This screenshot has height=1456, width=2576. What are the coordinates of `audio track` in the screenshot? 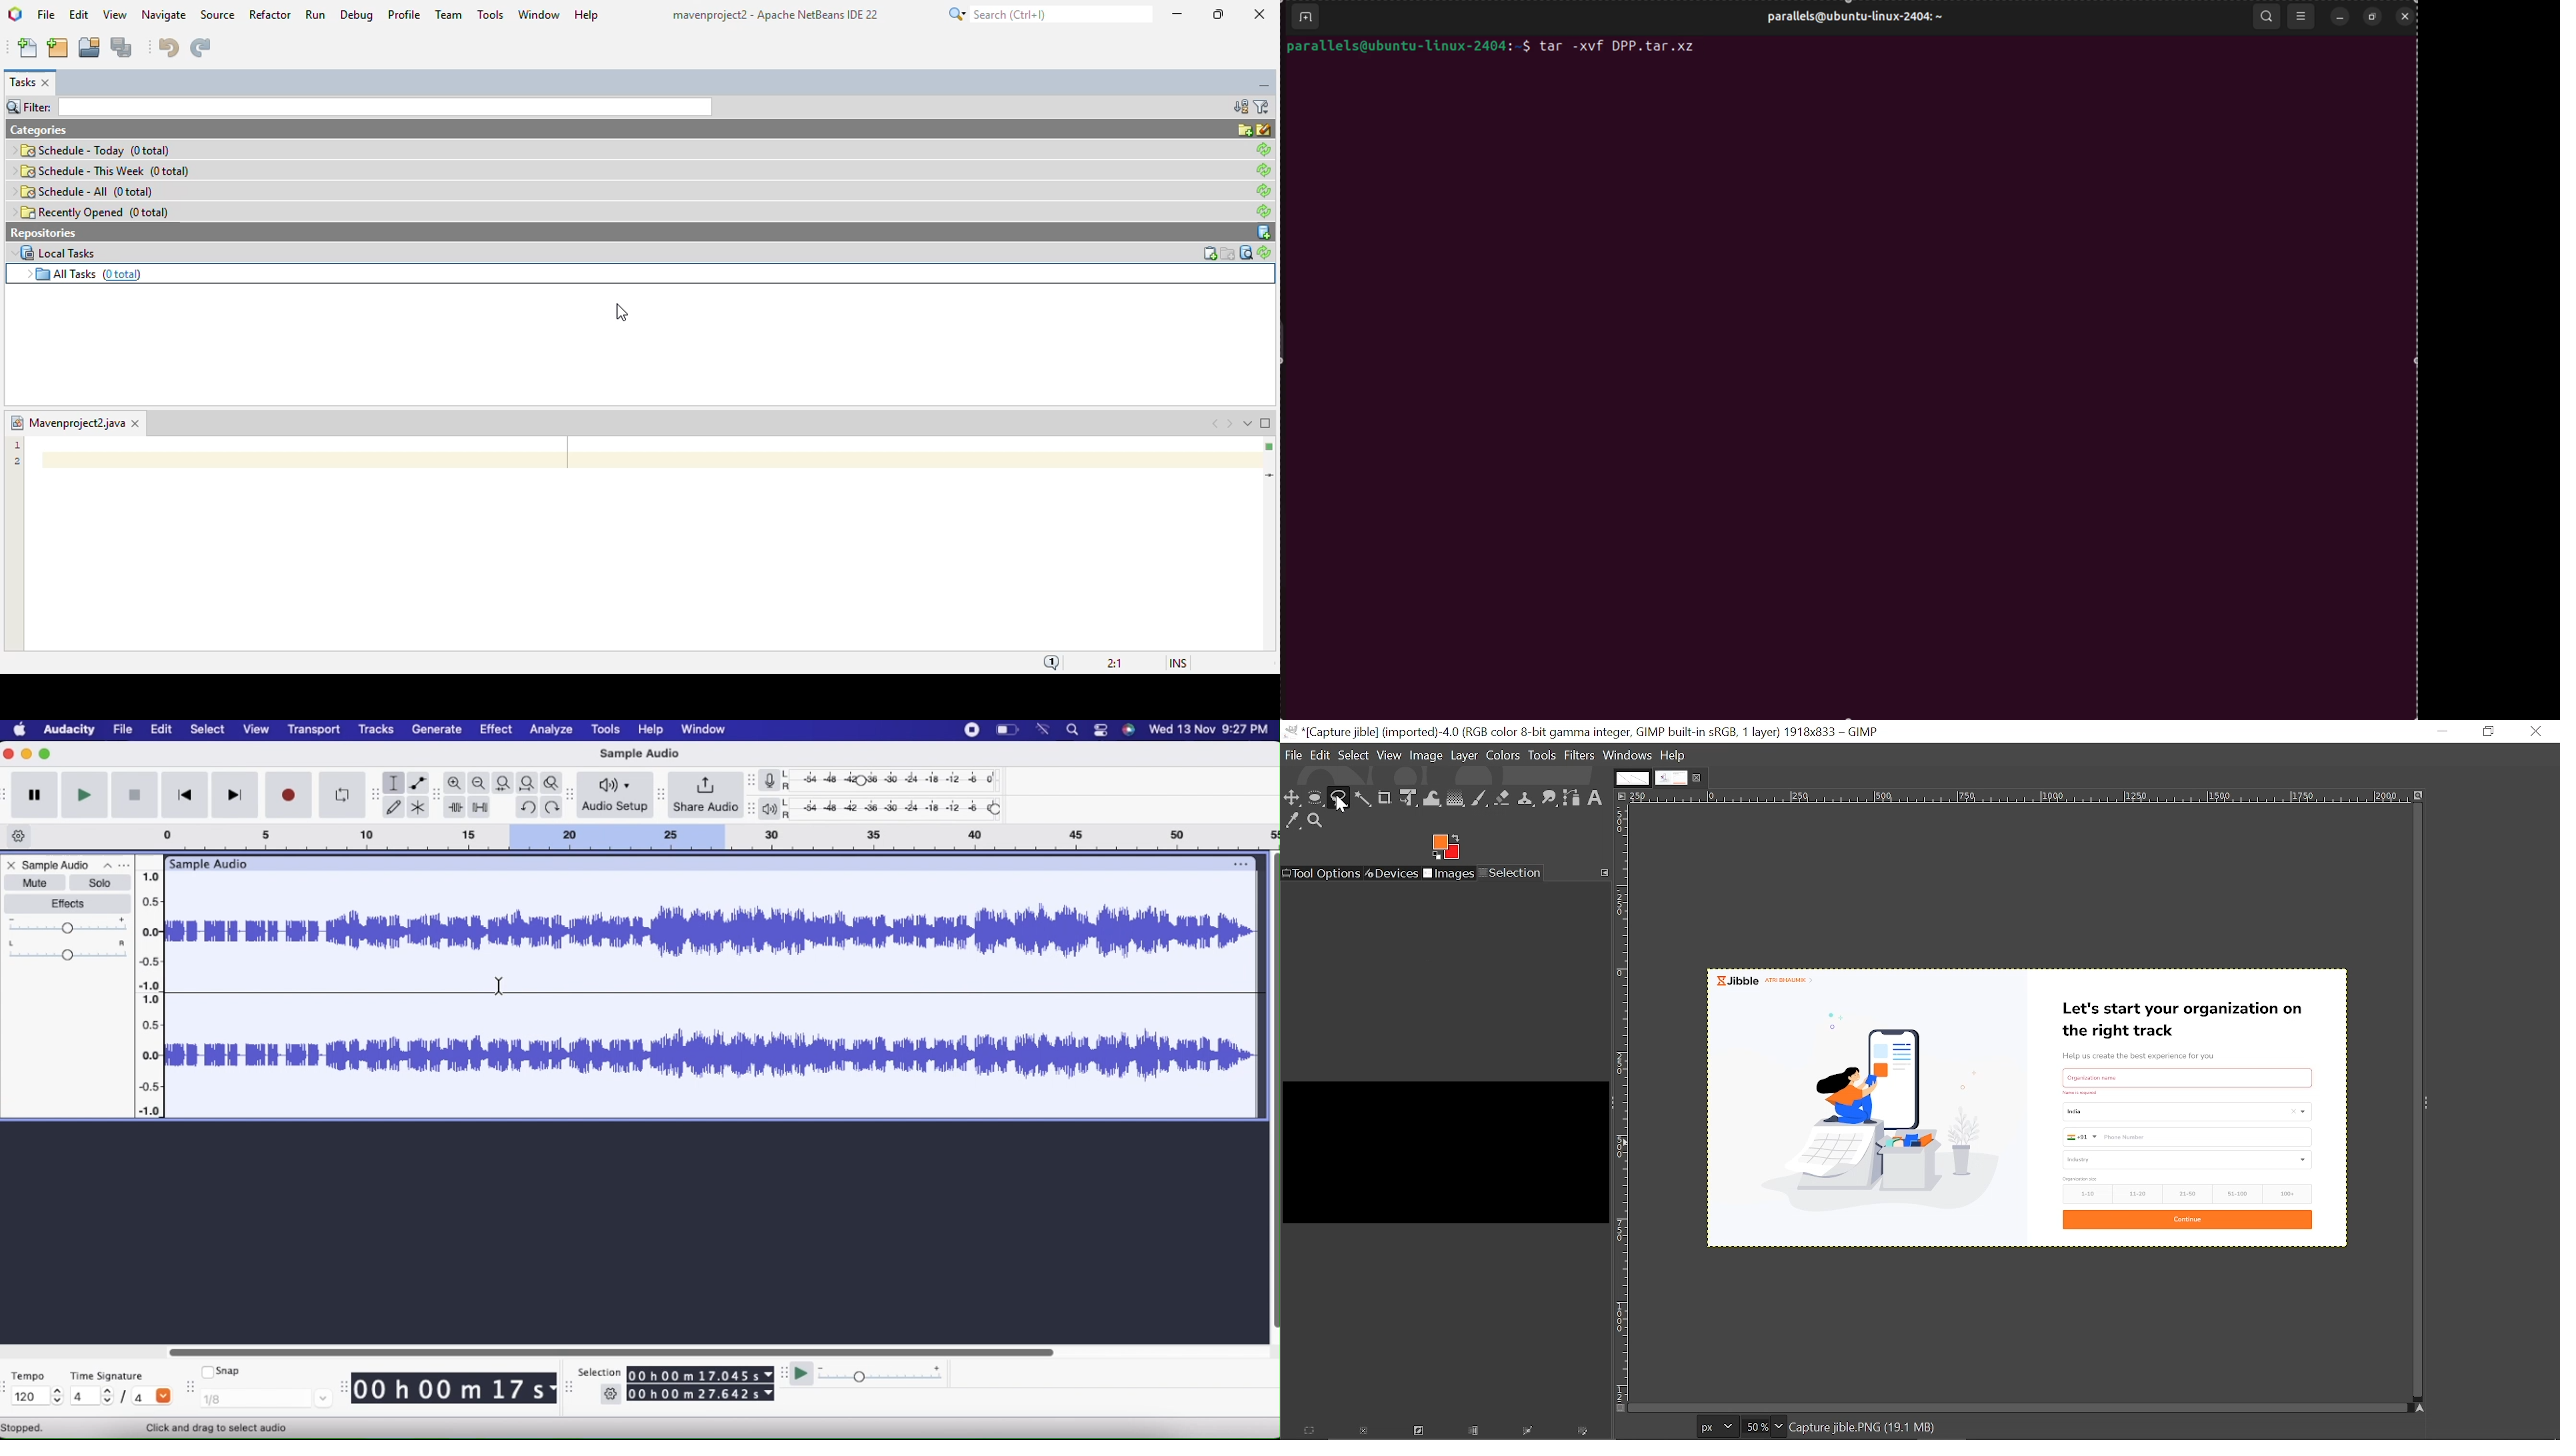 It's located at (713, 1057).